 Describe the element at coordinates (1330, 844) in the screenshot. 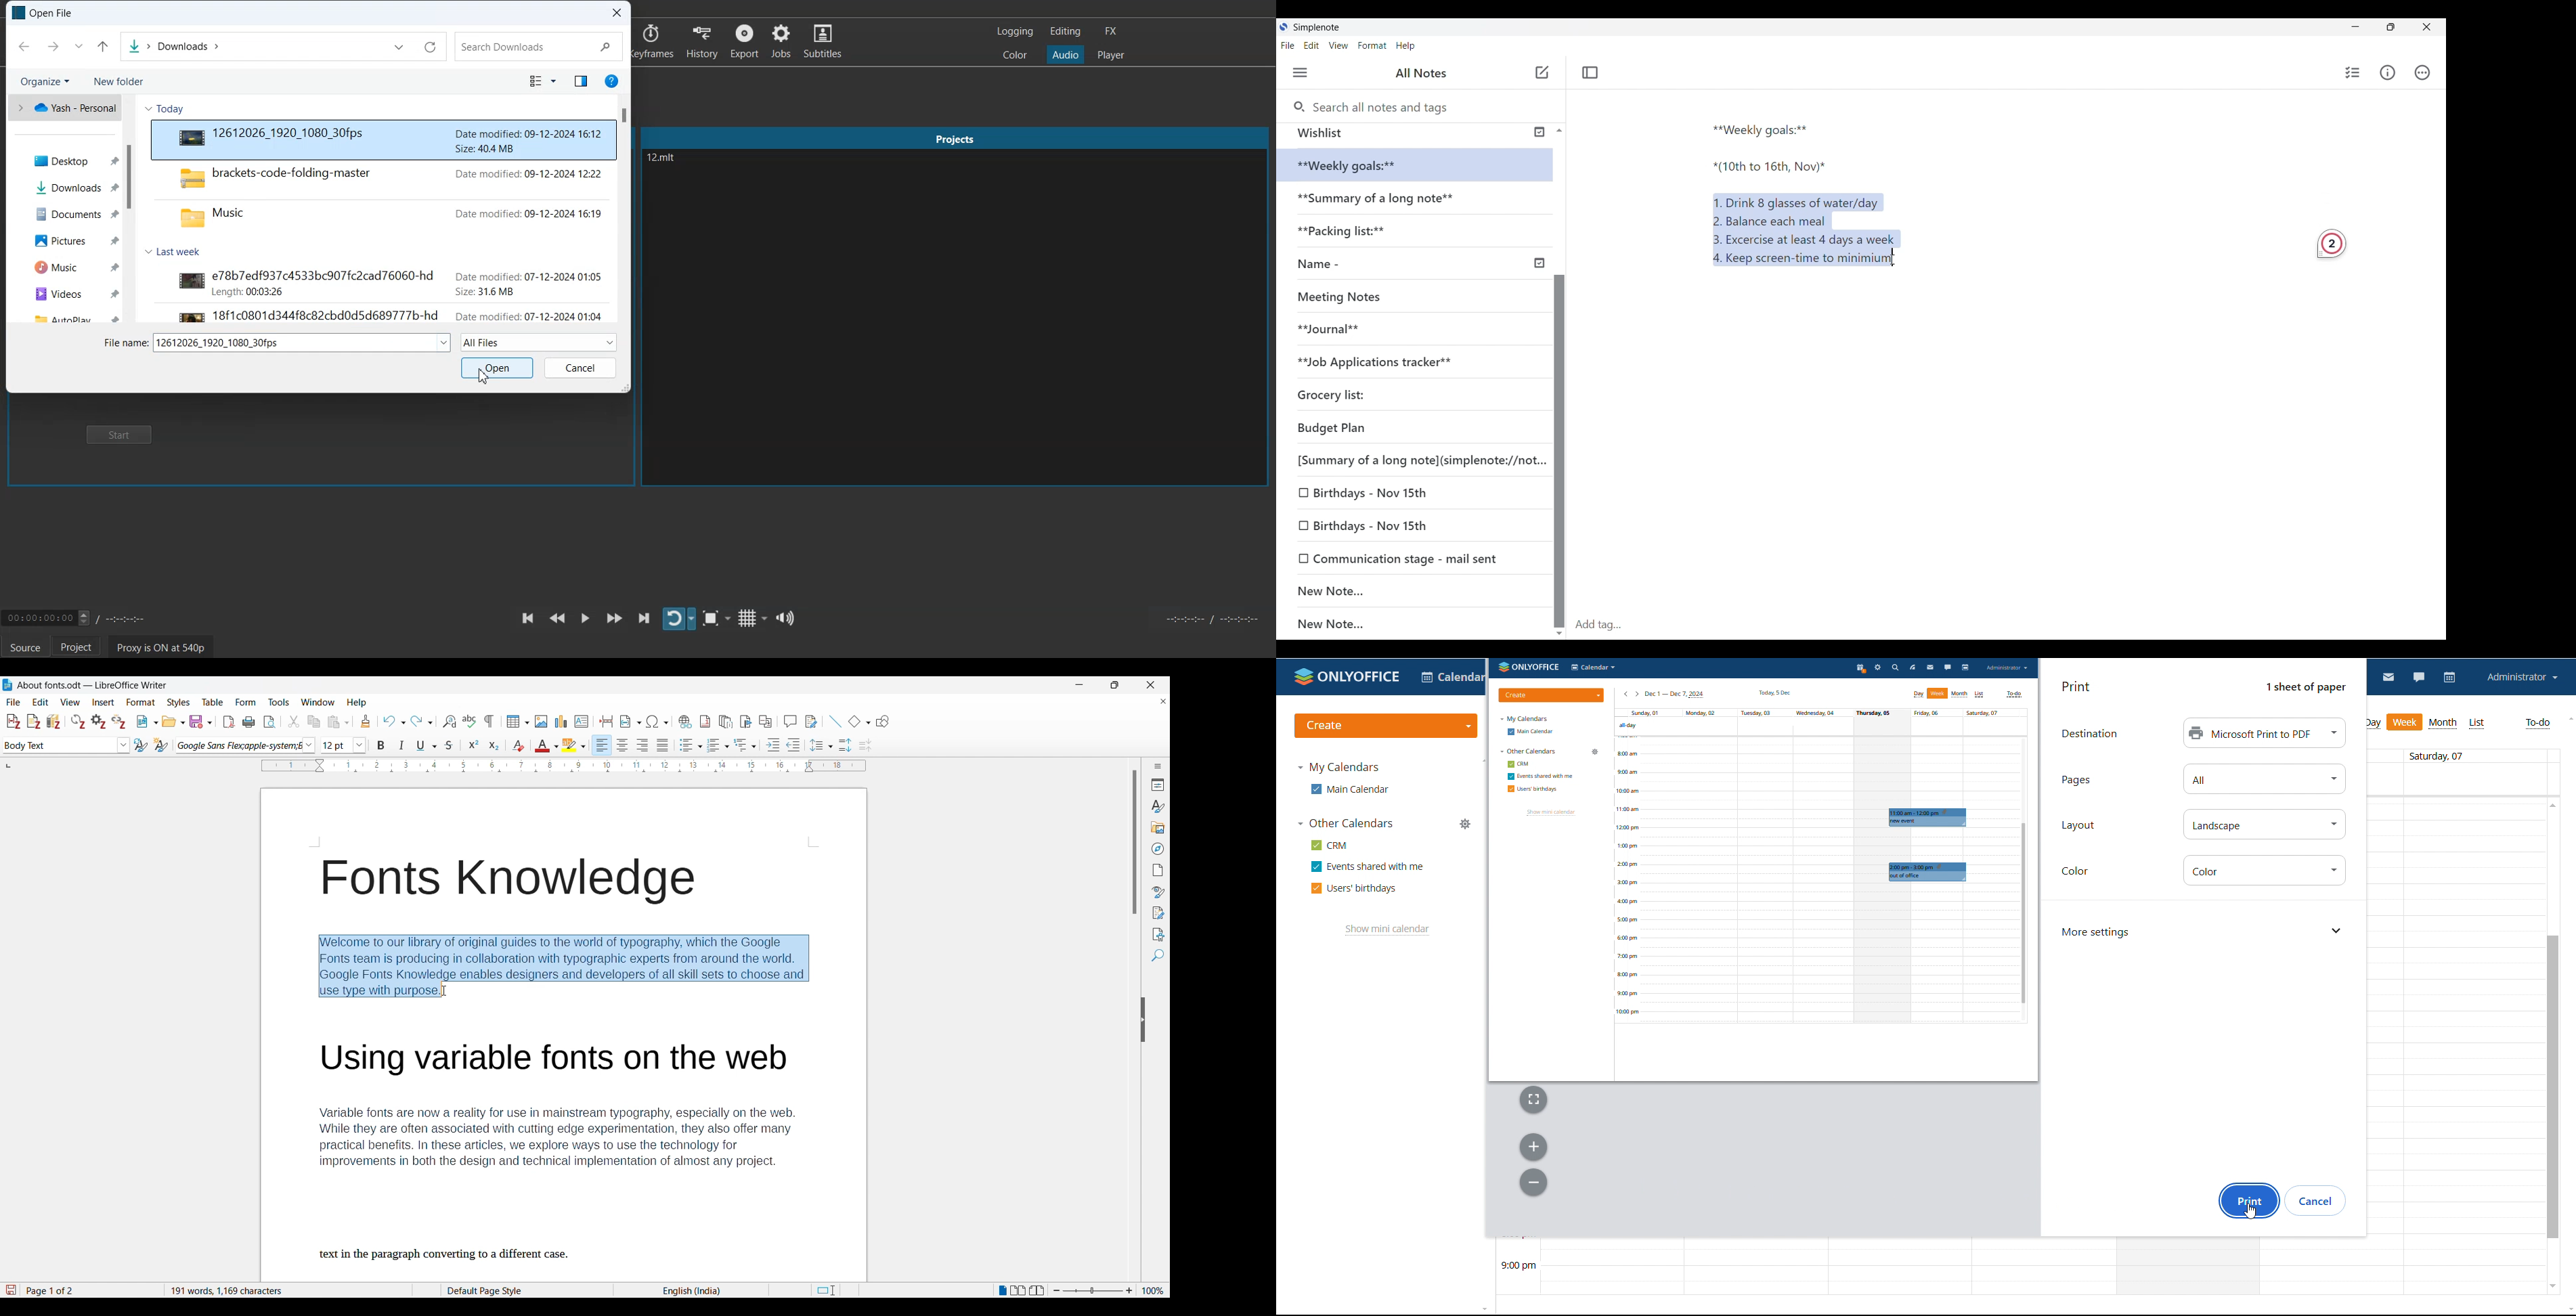

I see `crm` at that location.